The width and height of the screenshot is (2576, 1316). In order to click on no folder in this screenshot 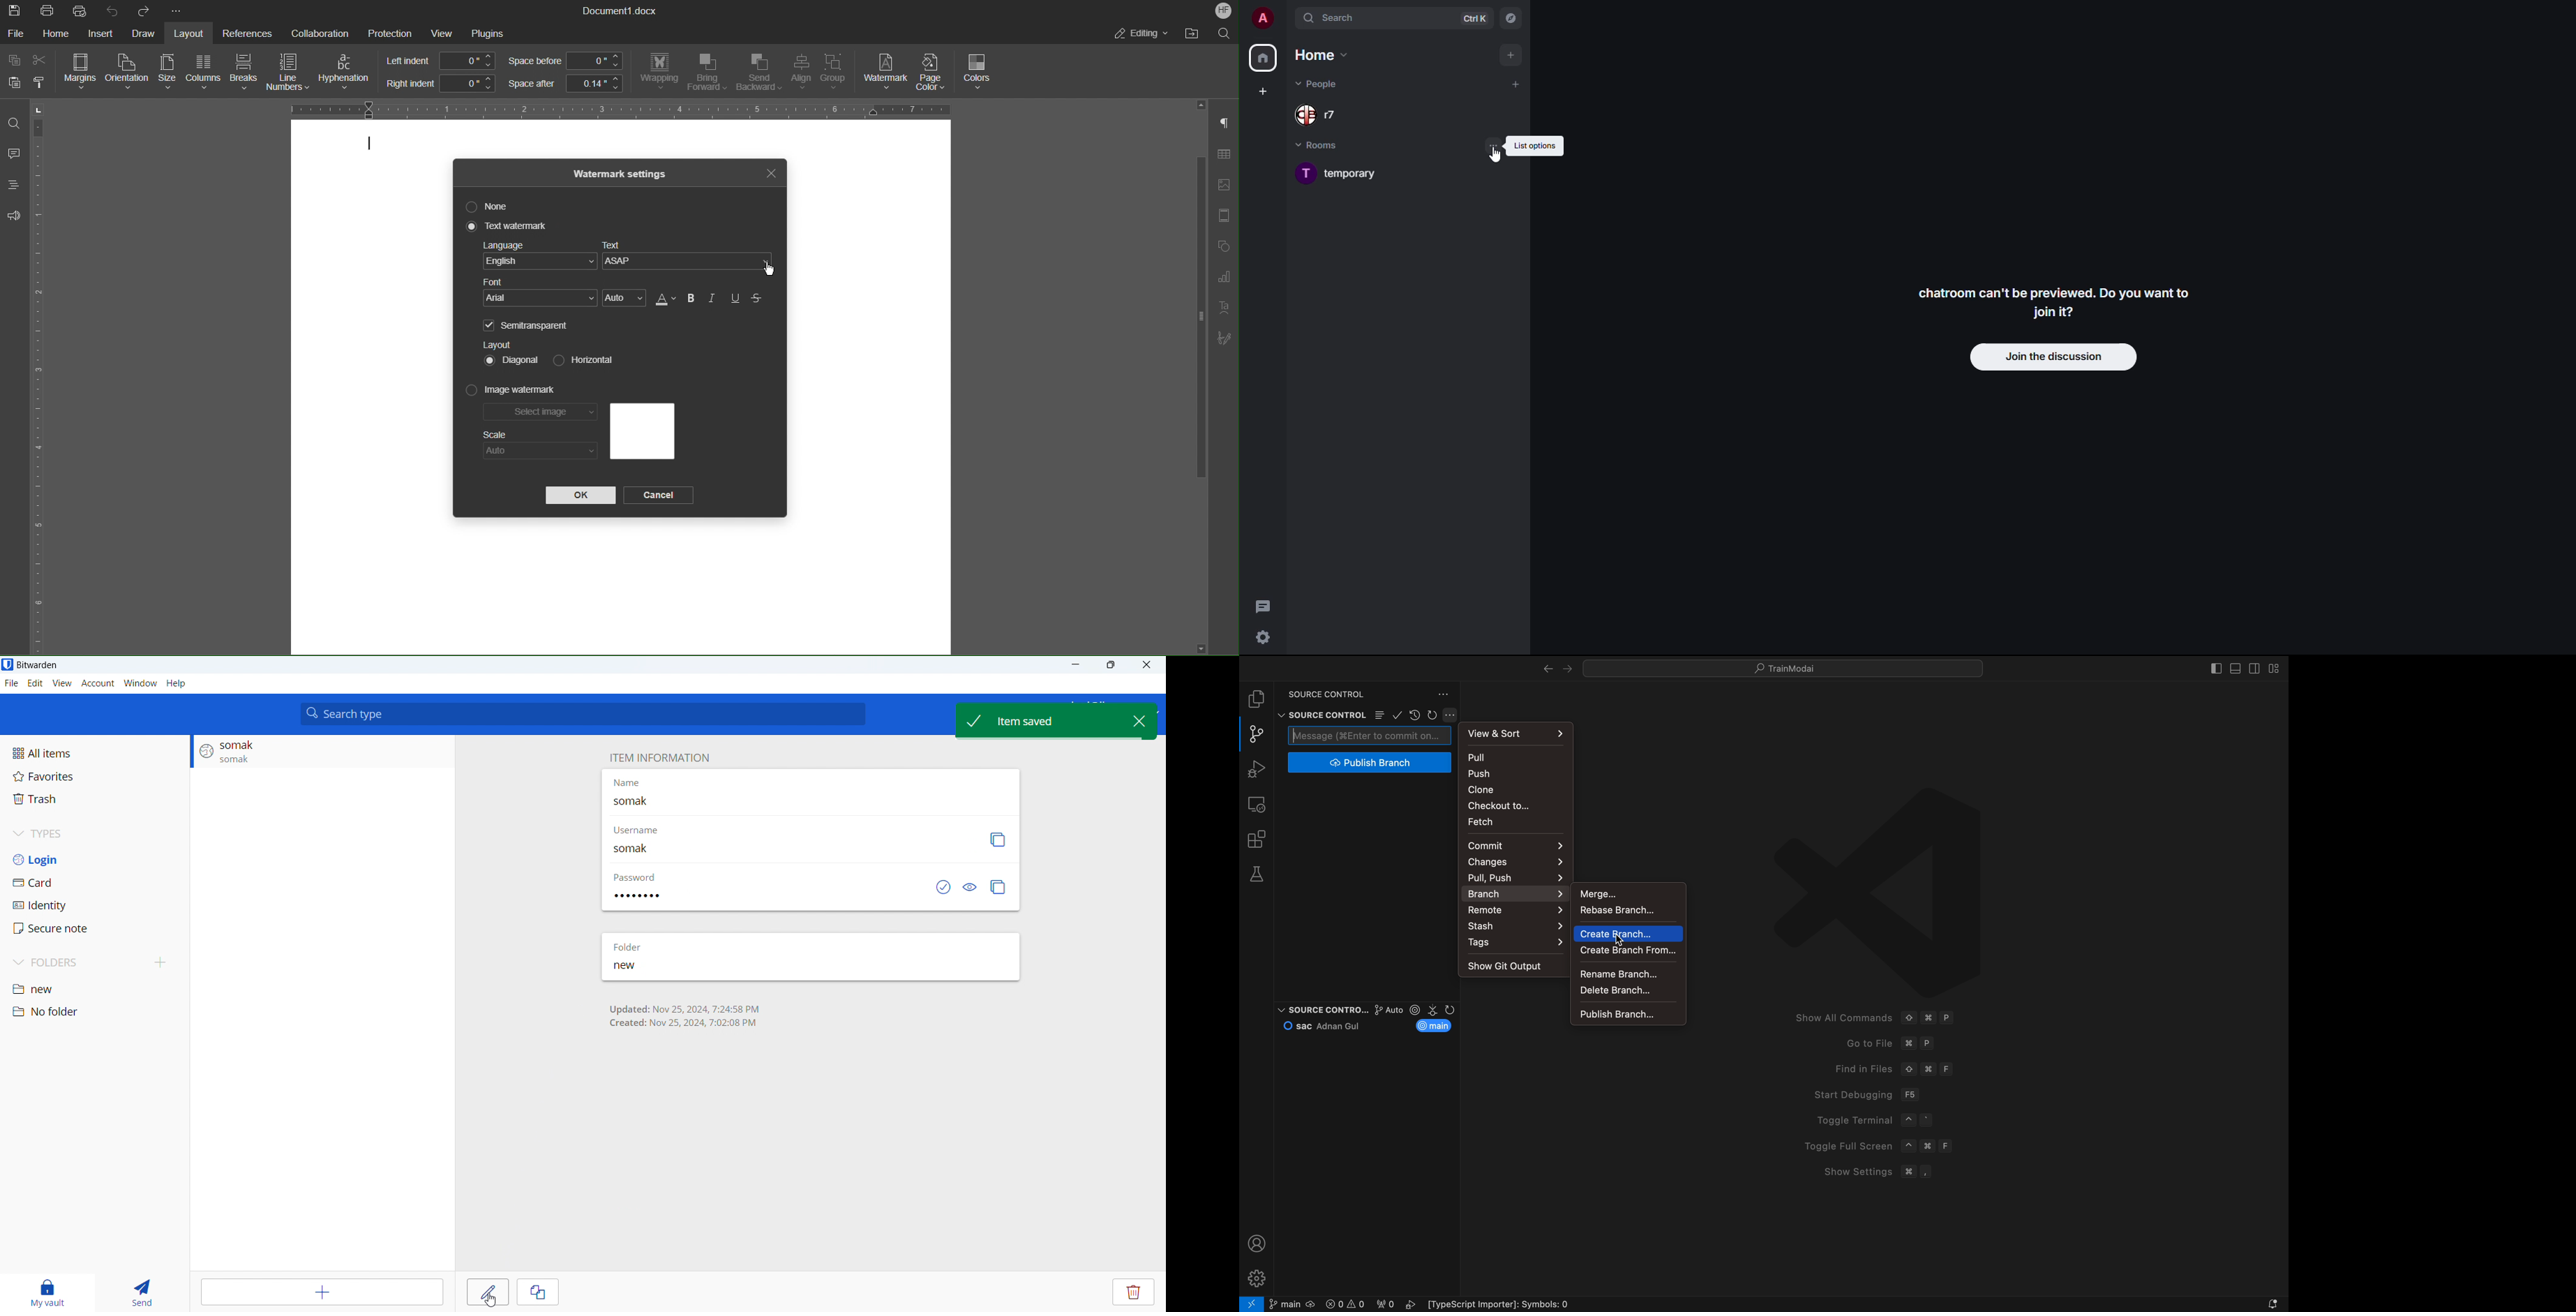, I will do `click(95, 1012)`.